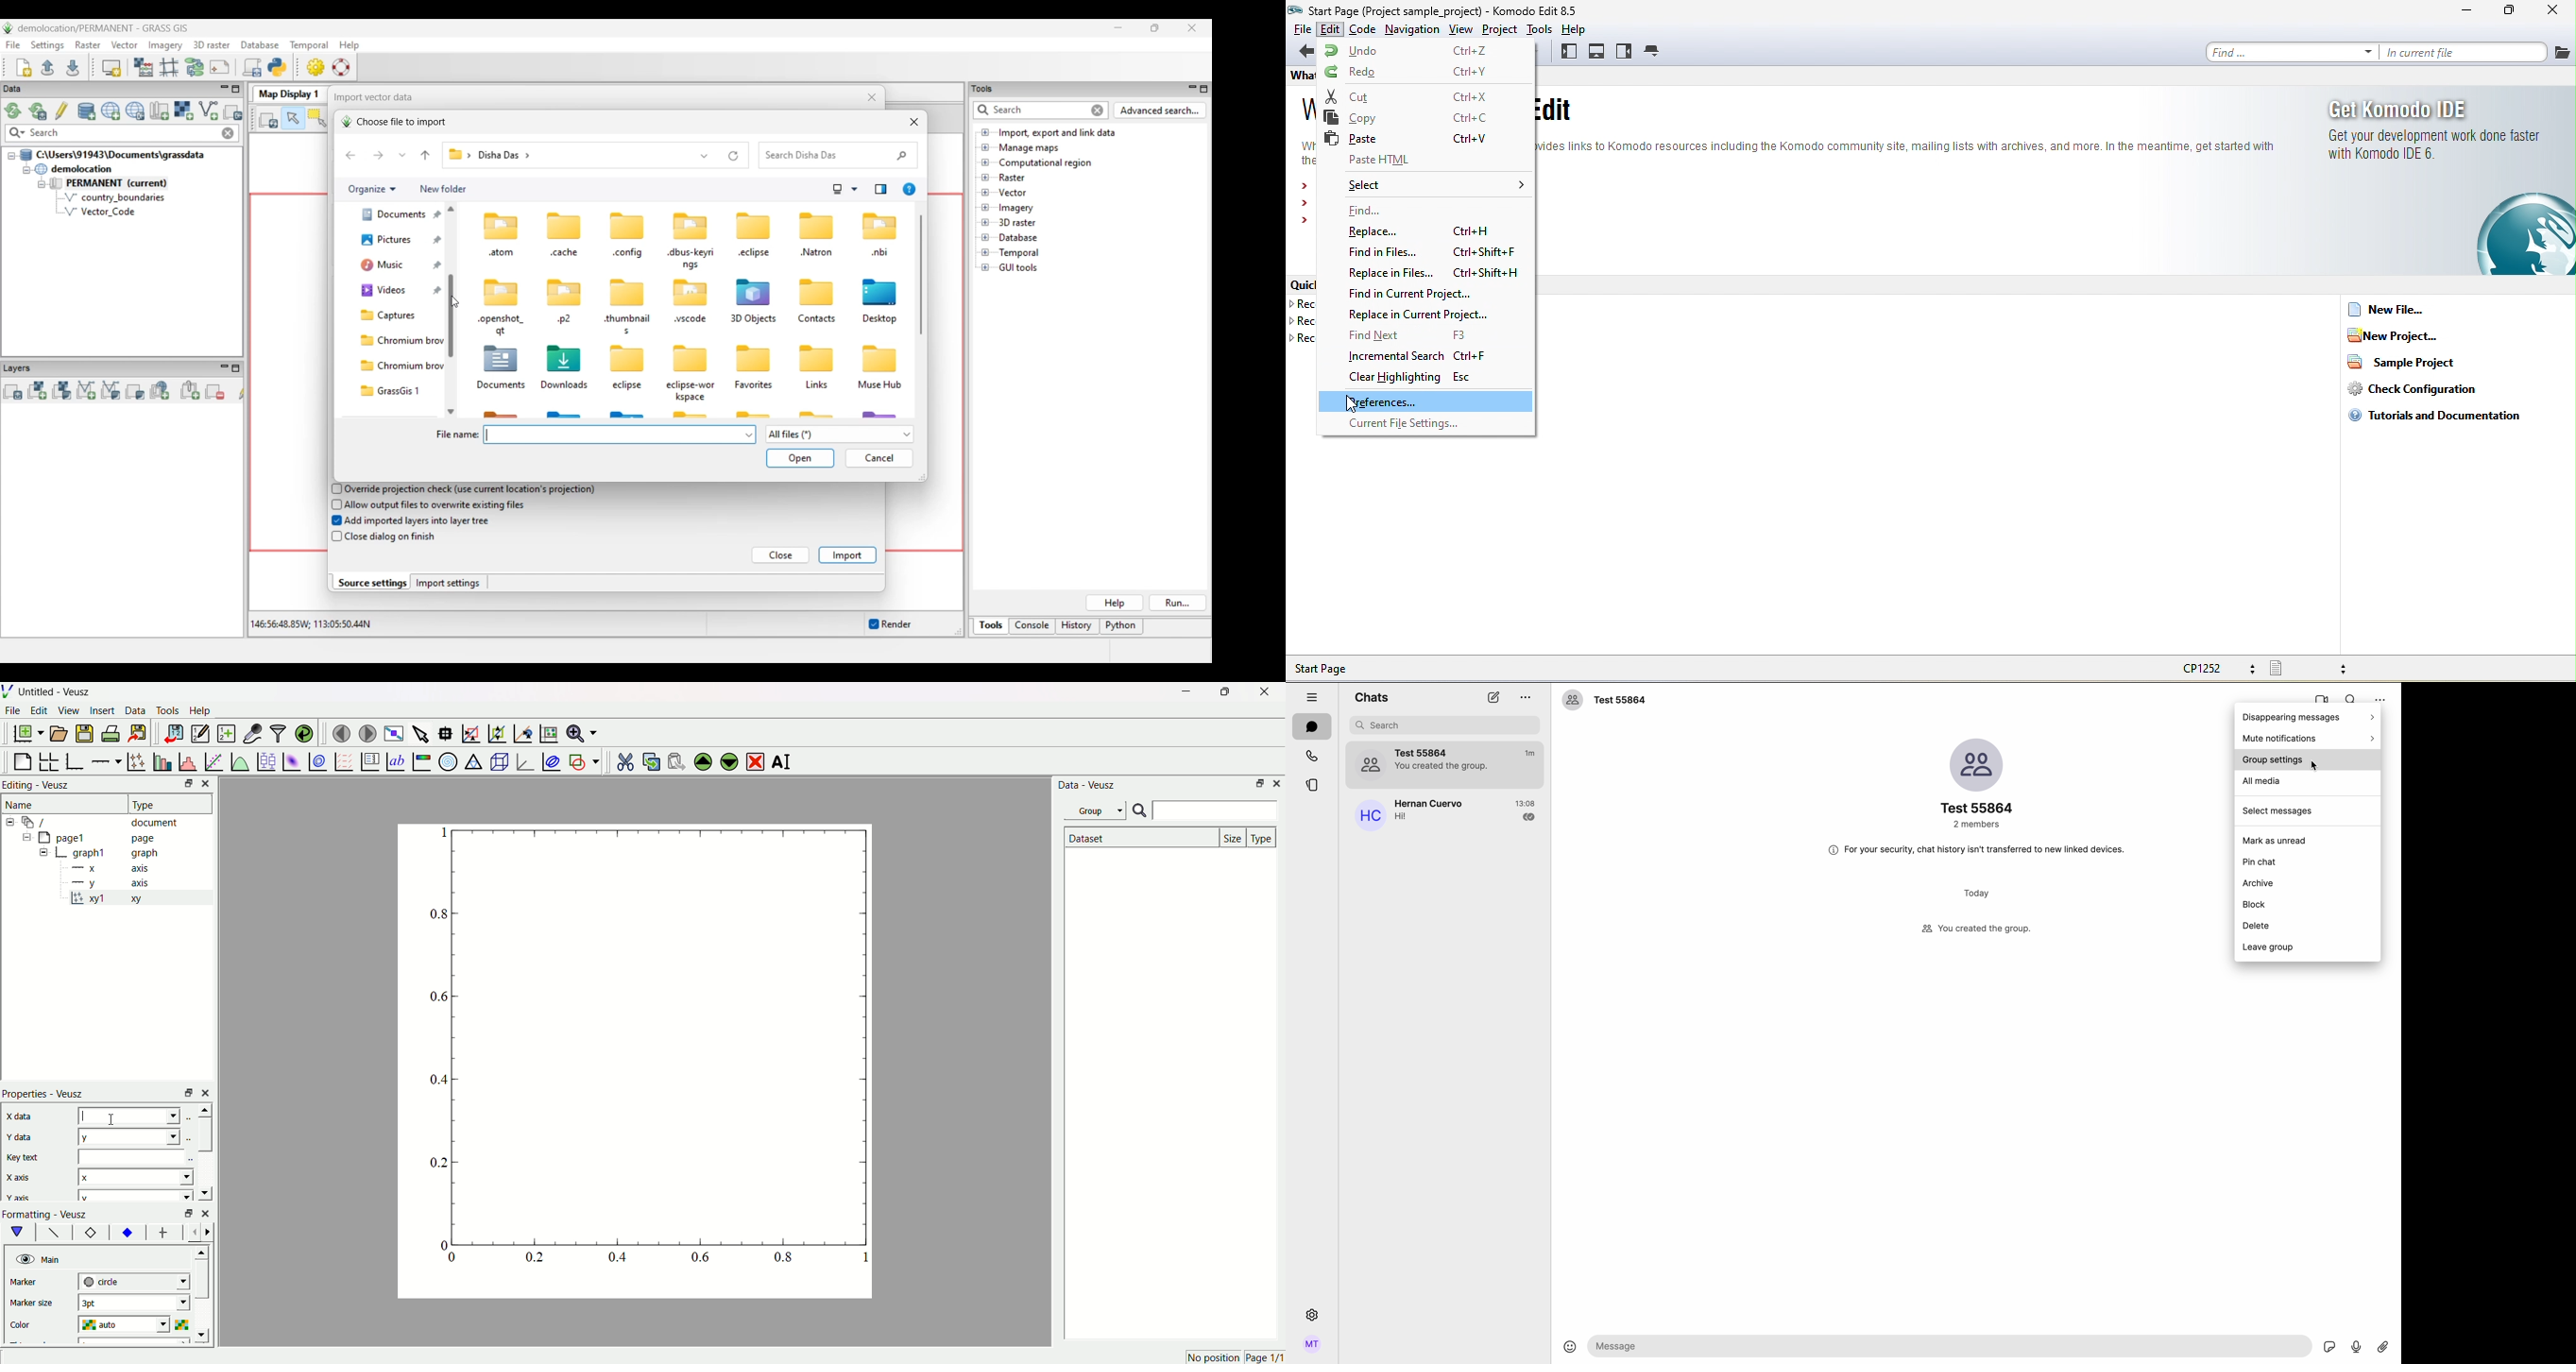 This screenshot has height=1372, width=2576. I want to click on open document, so click(60, 733).